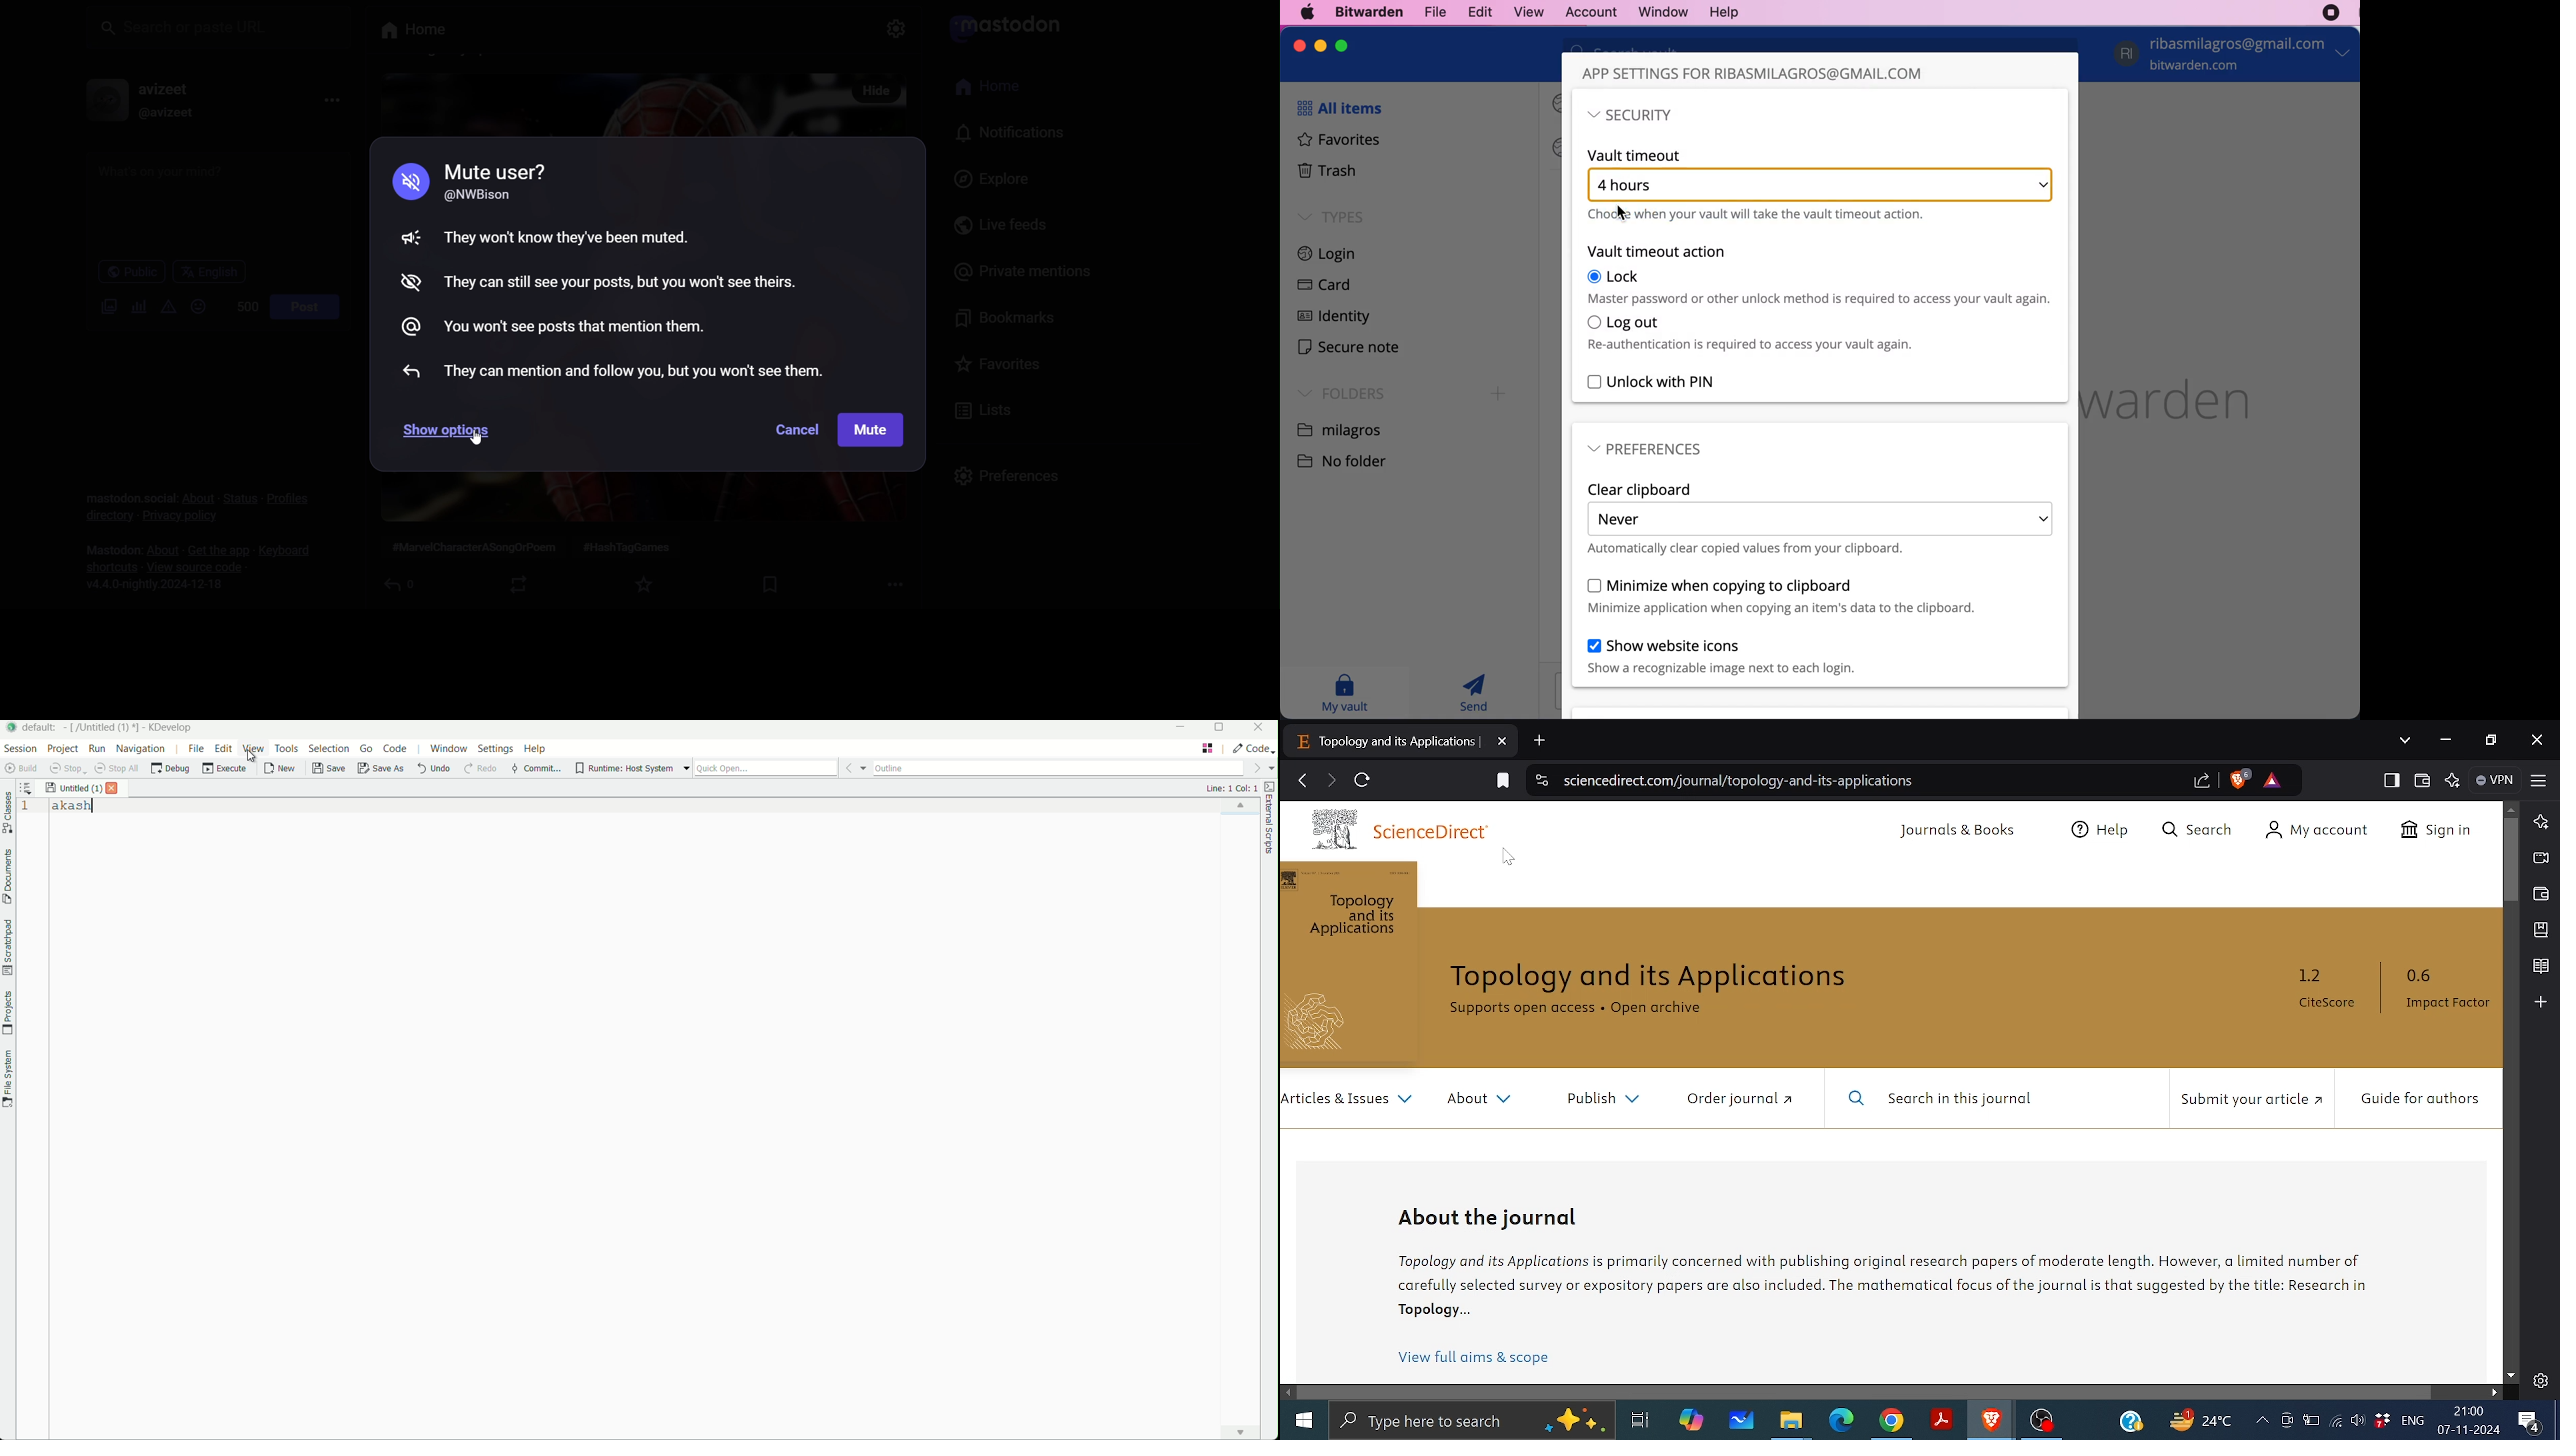 Image resolution: width=2576 pixels, height=1456 pixels. What do you see at coordinates (1604, 1100) in the screenshot?
I see `Publish ` at bounding box center [1604, 1100].